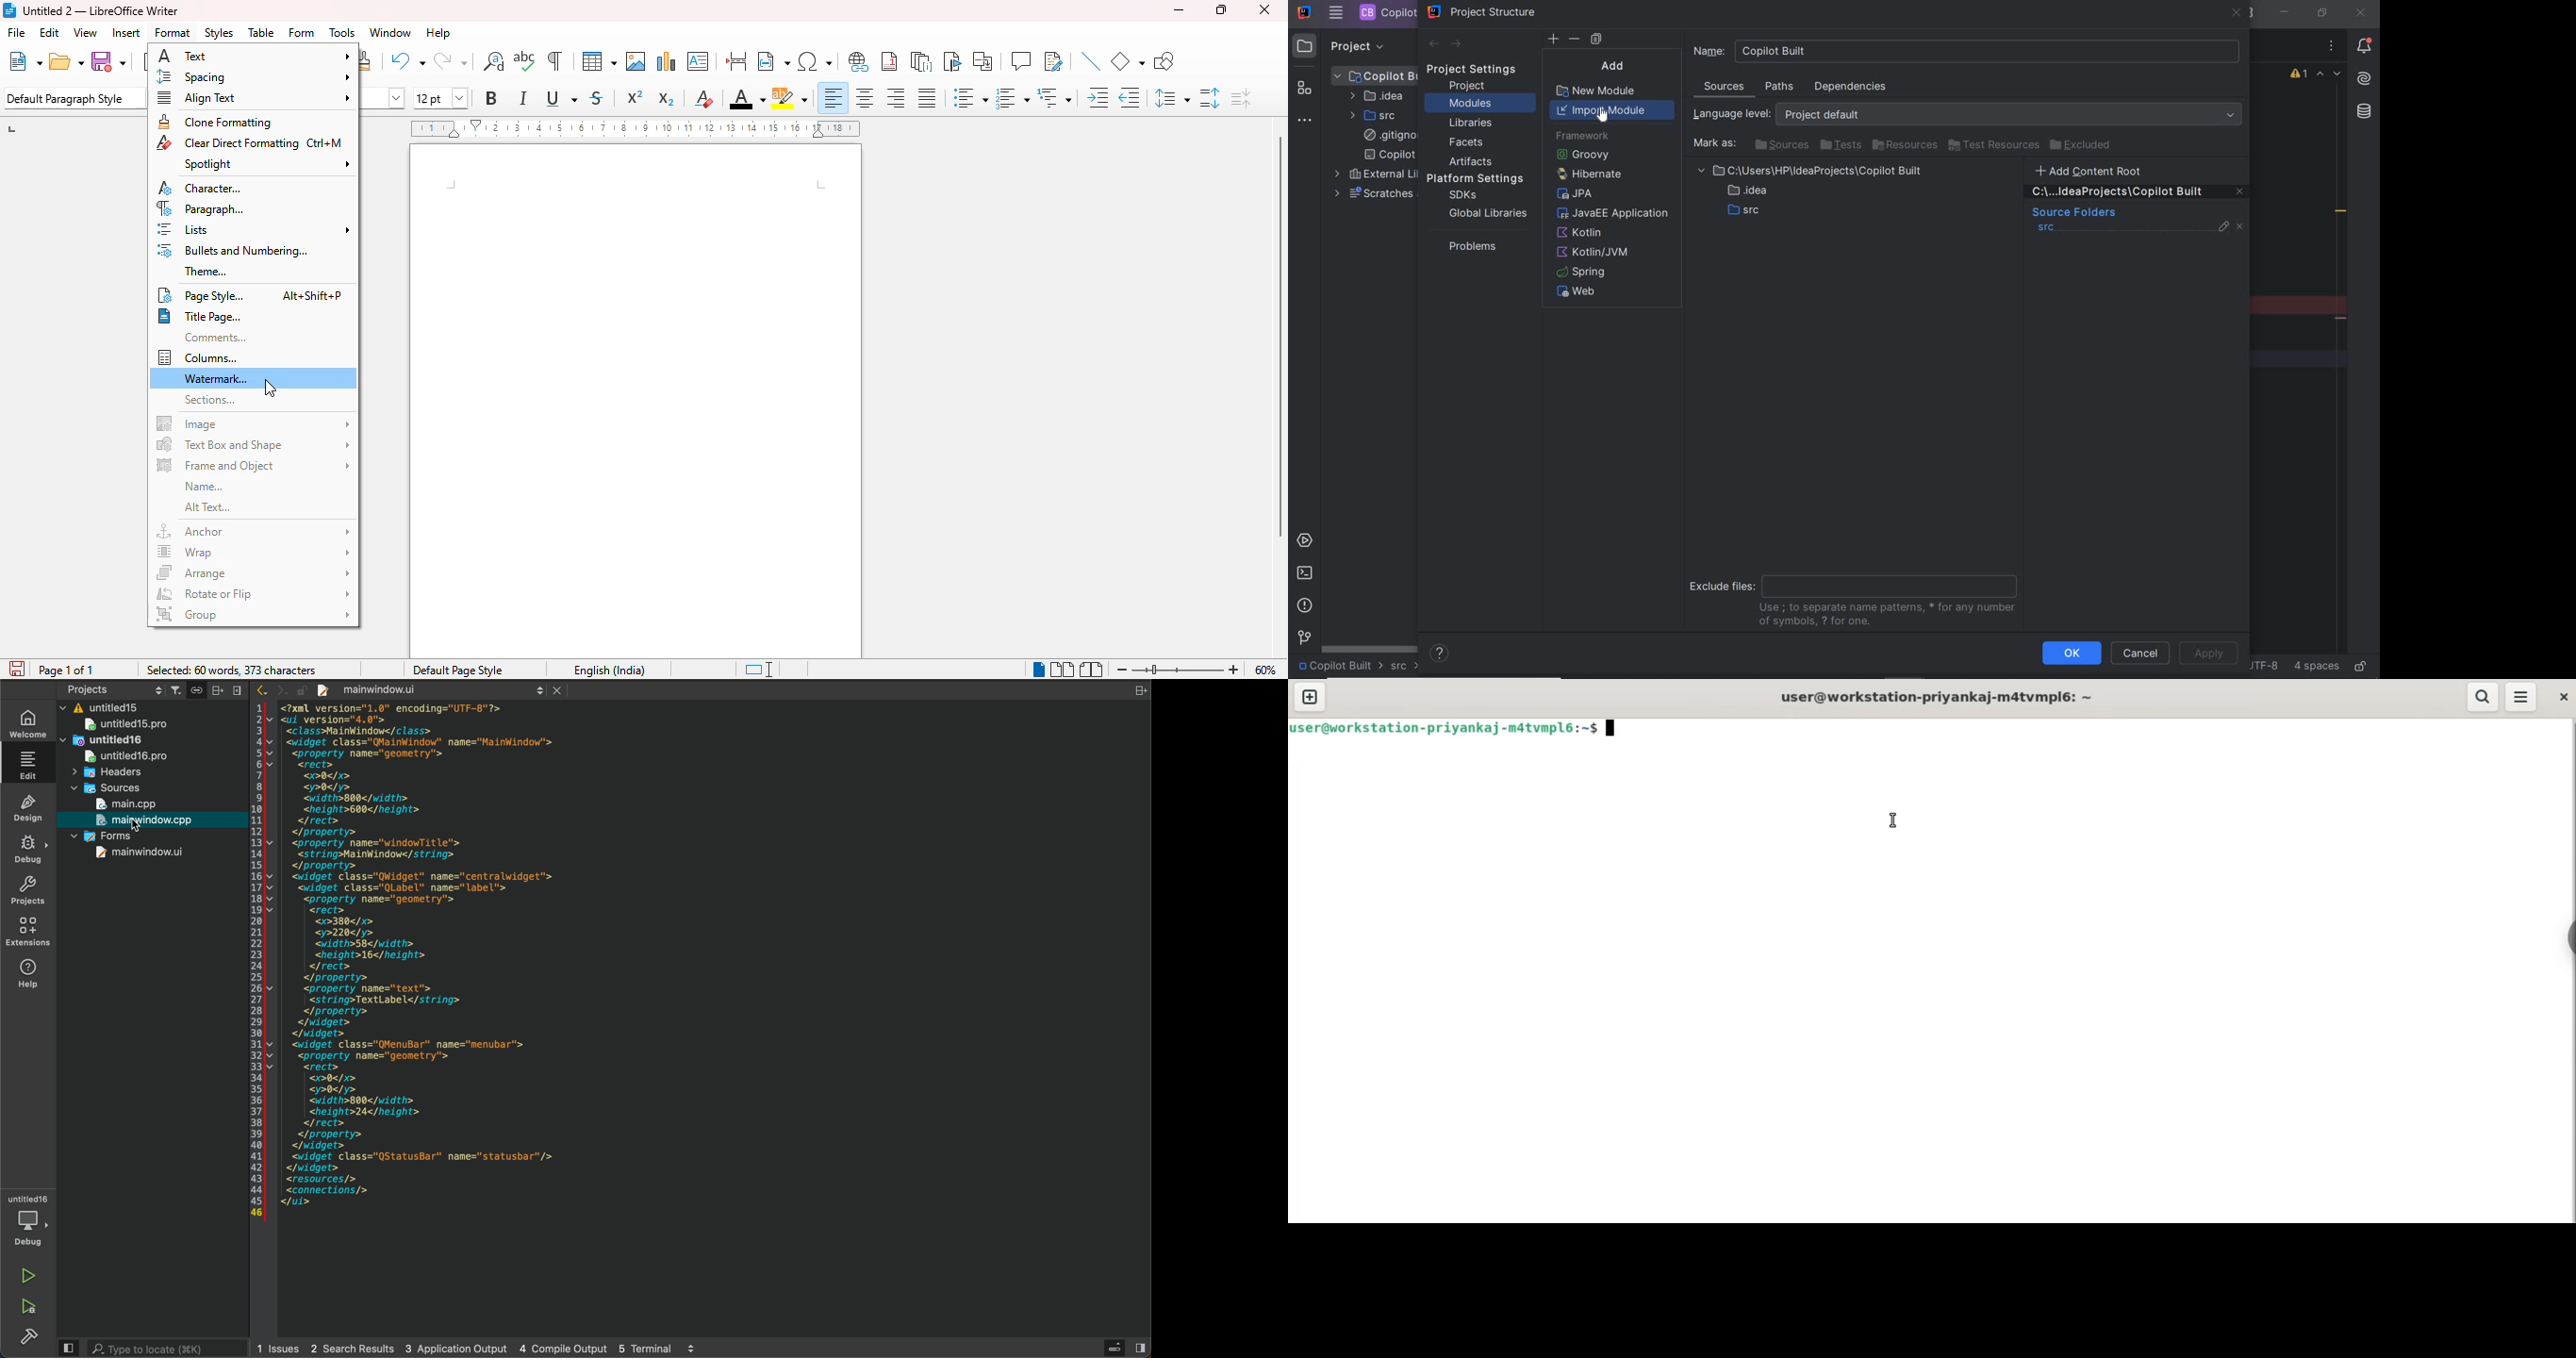 The image size is (2576, 1372). I want to click on clear direct formatting, so click(703, 98).